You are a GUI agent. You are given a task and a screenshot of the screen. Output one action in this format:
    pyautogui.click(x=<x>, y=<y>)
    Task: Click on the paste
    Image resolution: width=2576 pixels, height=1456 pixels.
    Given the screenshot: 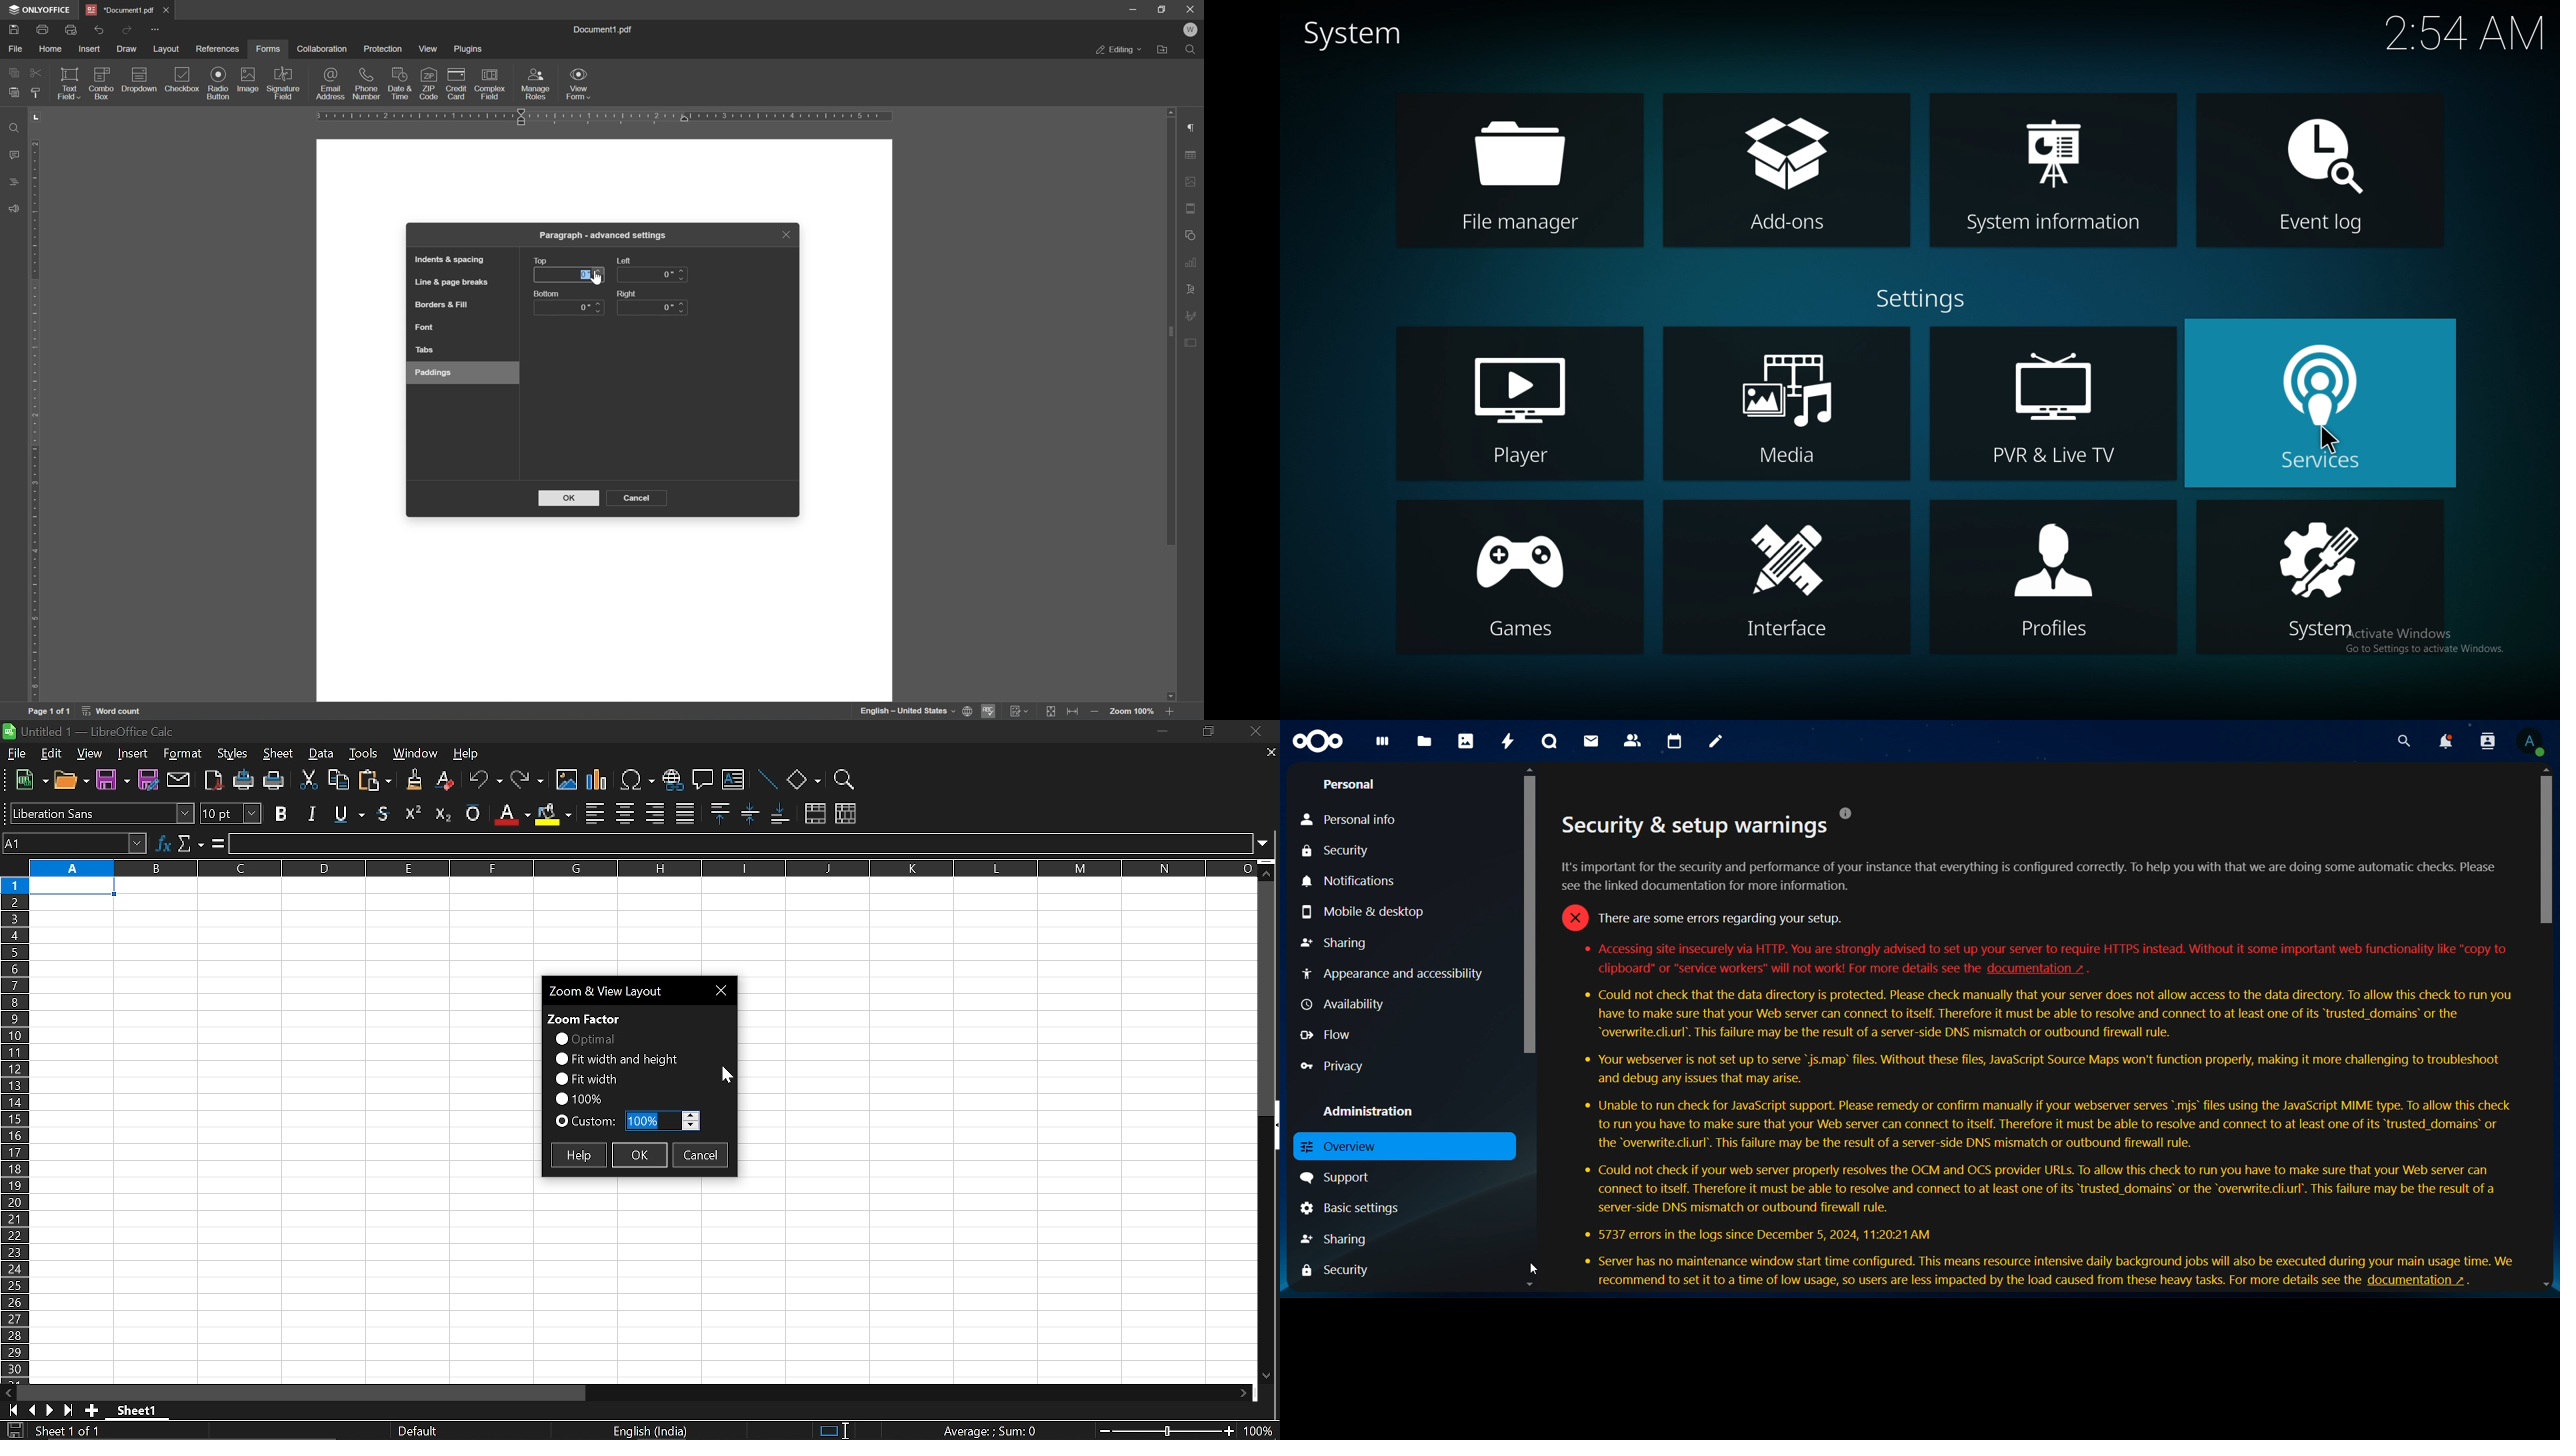 What is the action you would take?
    pyautogui.click(x=14, y=92)
    